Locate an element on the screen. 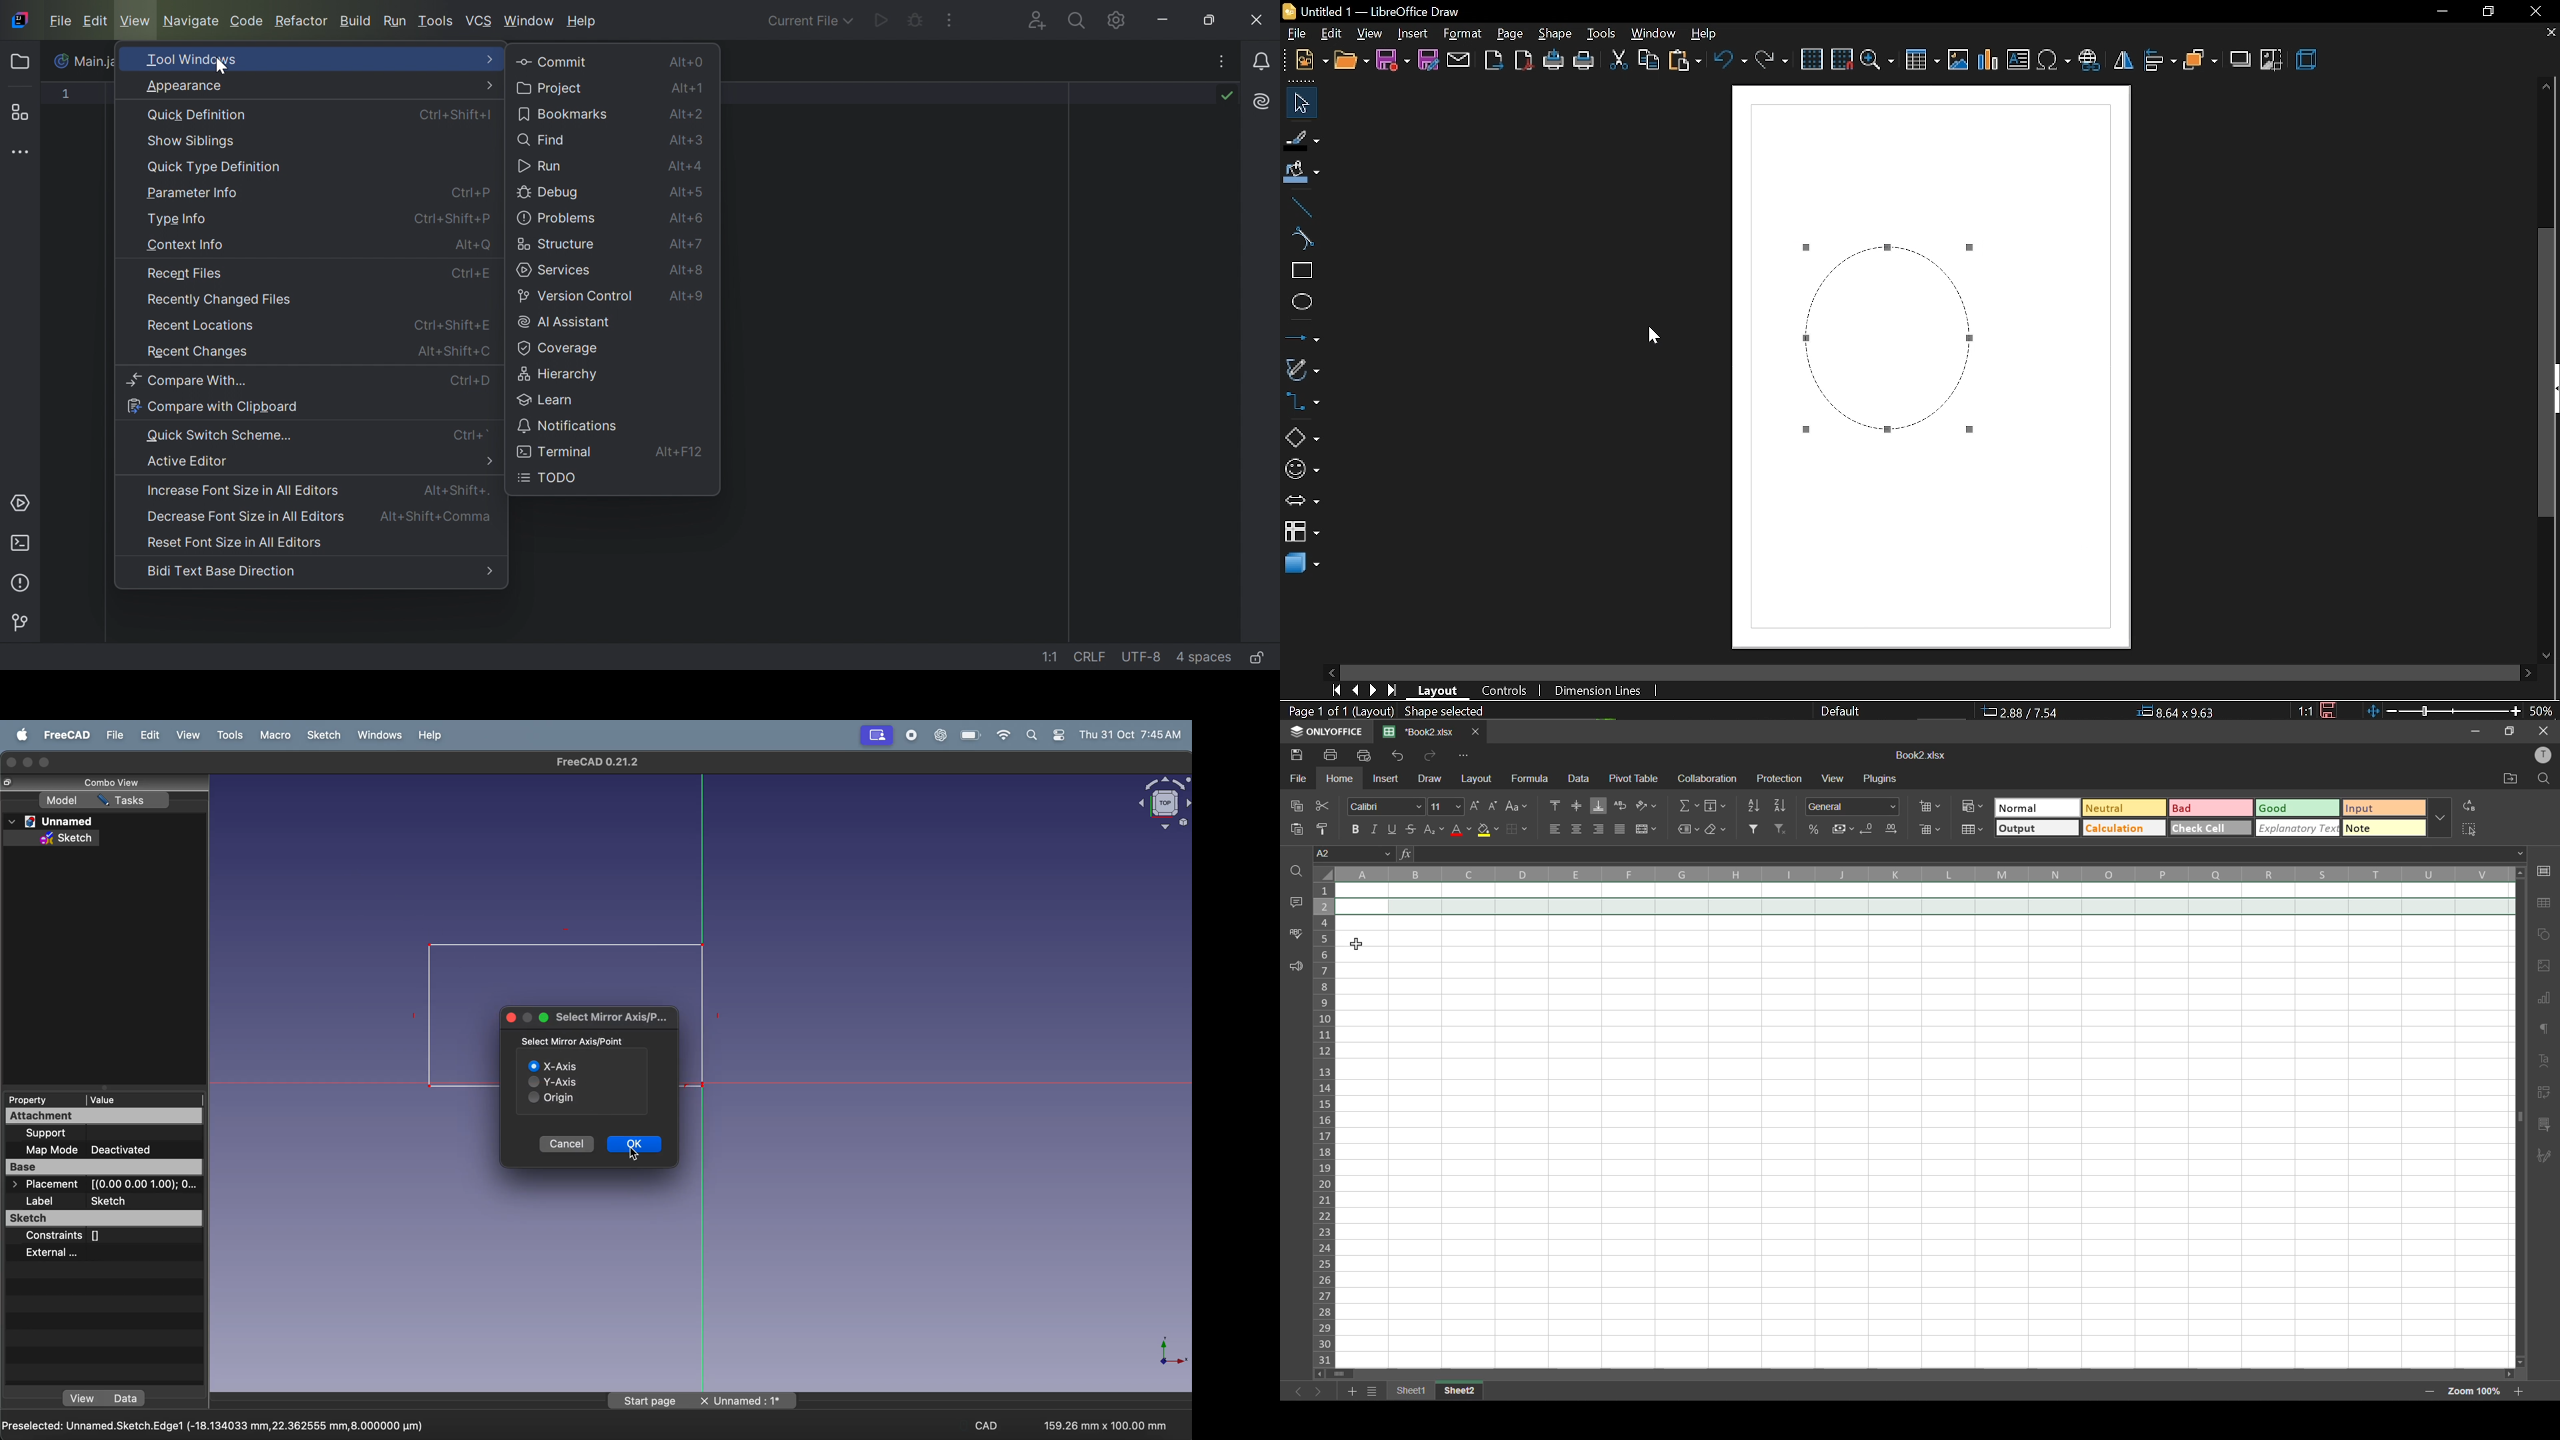  images is located at coordinates (2540, 967).